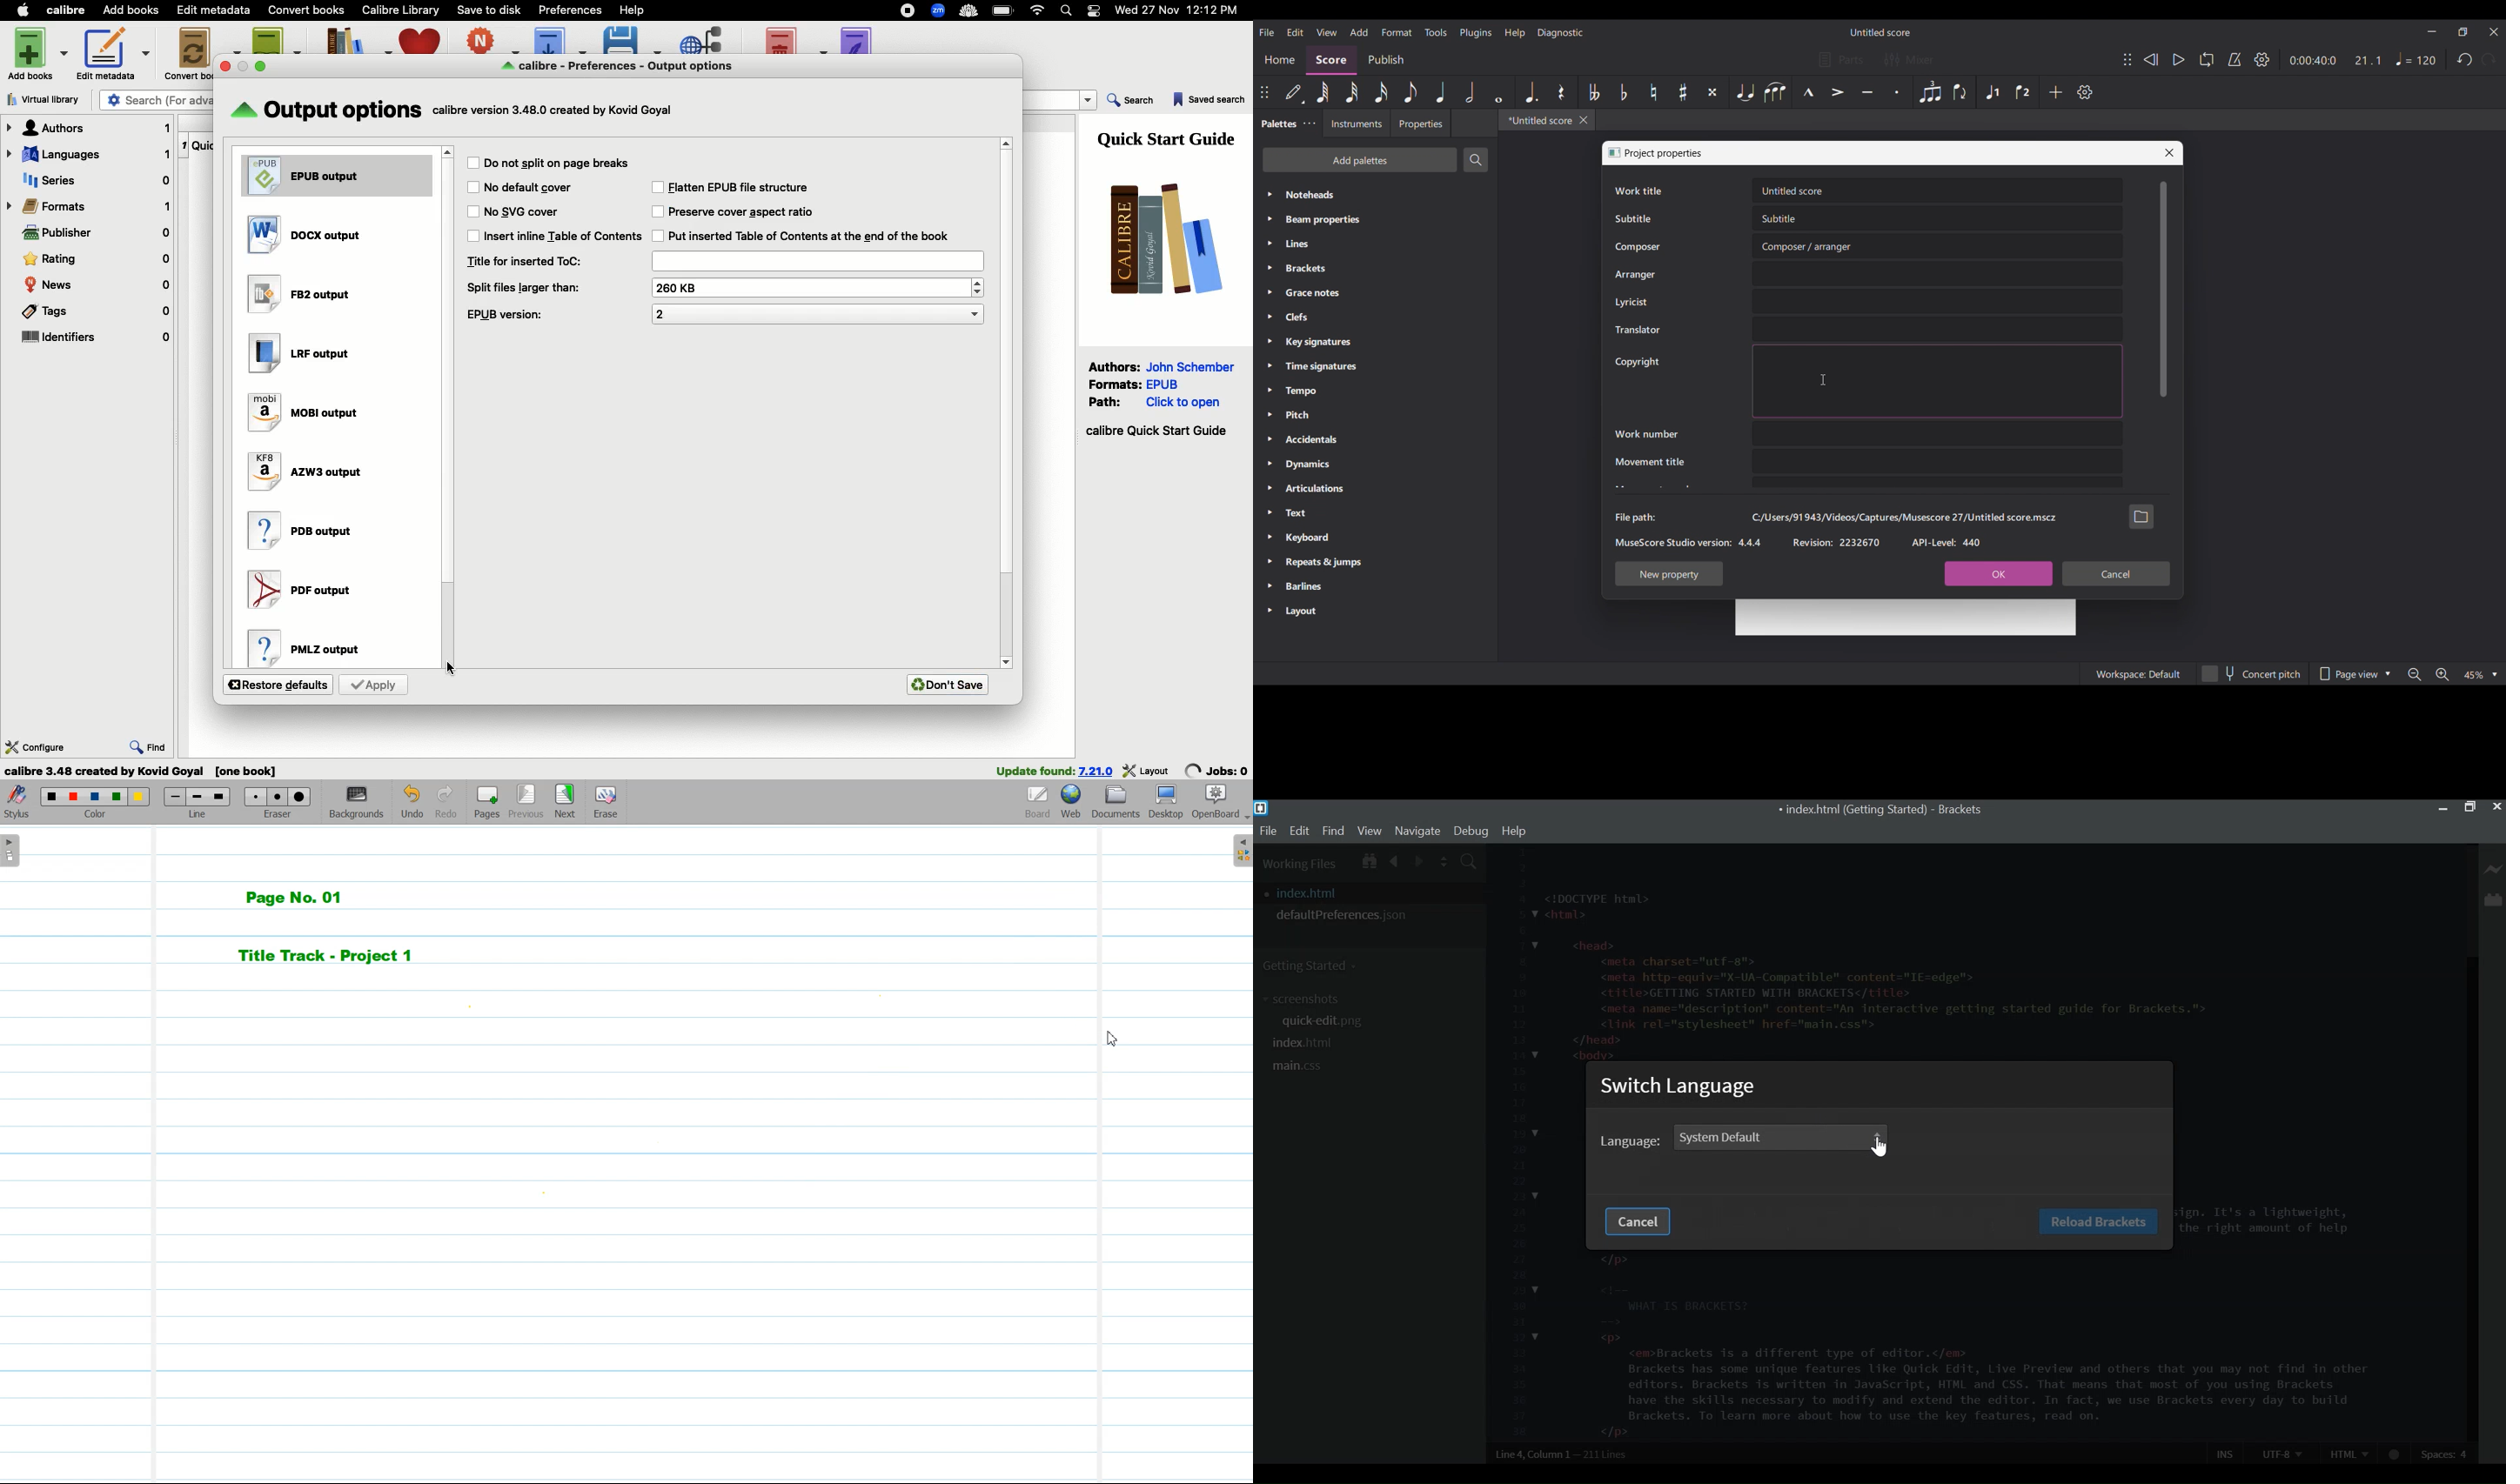 Image resolution: width=2520 pixels, height=1484 pixels. Describe the element at coordinates (96, 338) in the screenshot. I see `Identifiers` at that location.